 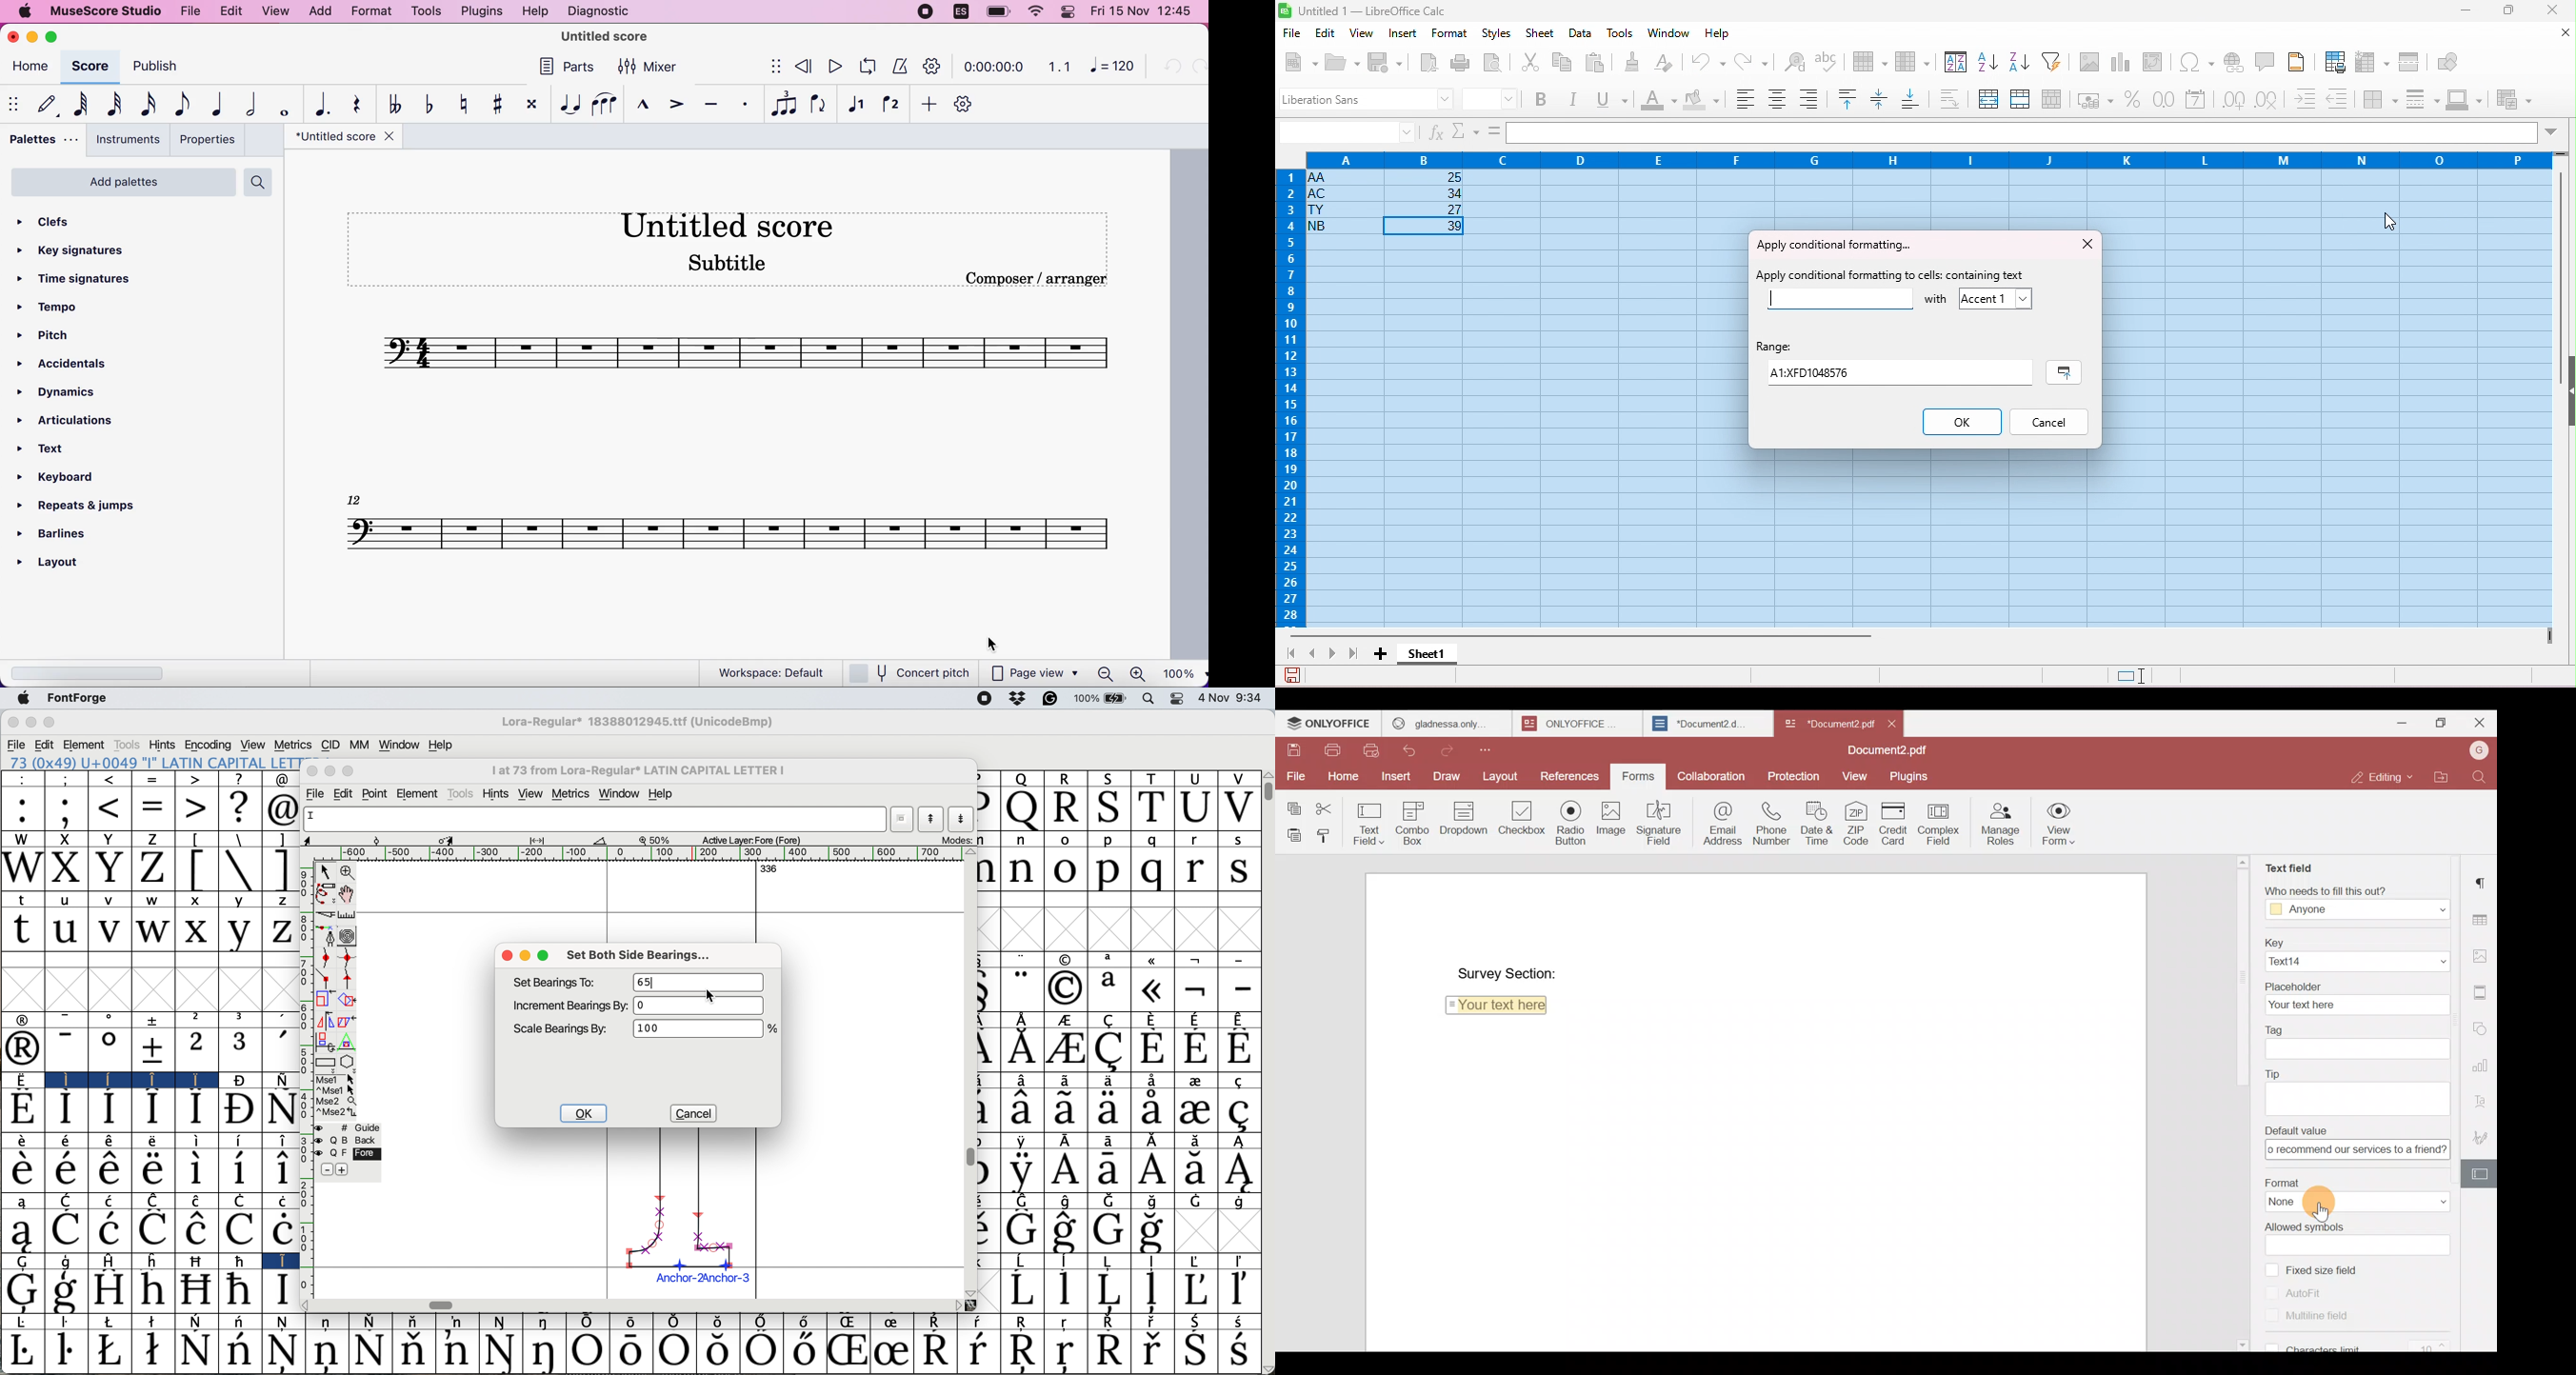 I want to click on 16th note, so click(x=146, y=103).